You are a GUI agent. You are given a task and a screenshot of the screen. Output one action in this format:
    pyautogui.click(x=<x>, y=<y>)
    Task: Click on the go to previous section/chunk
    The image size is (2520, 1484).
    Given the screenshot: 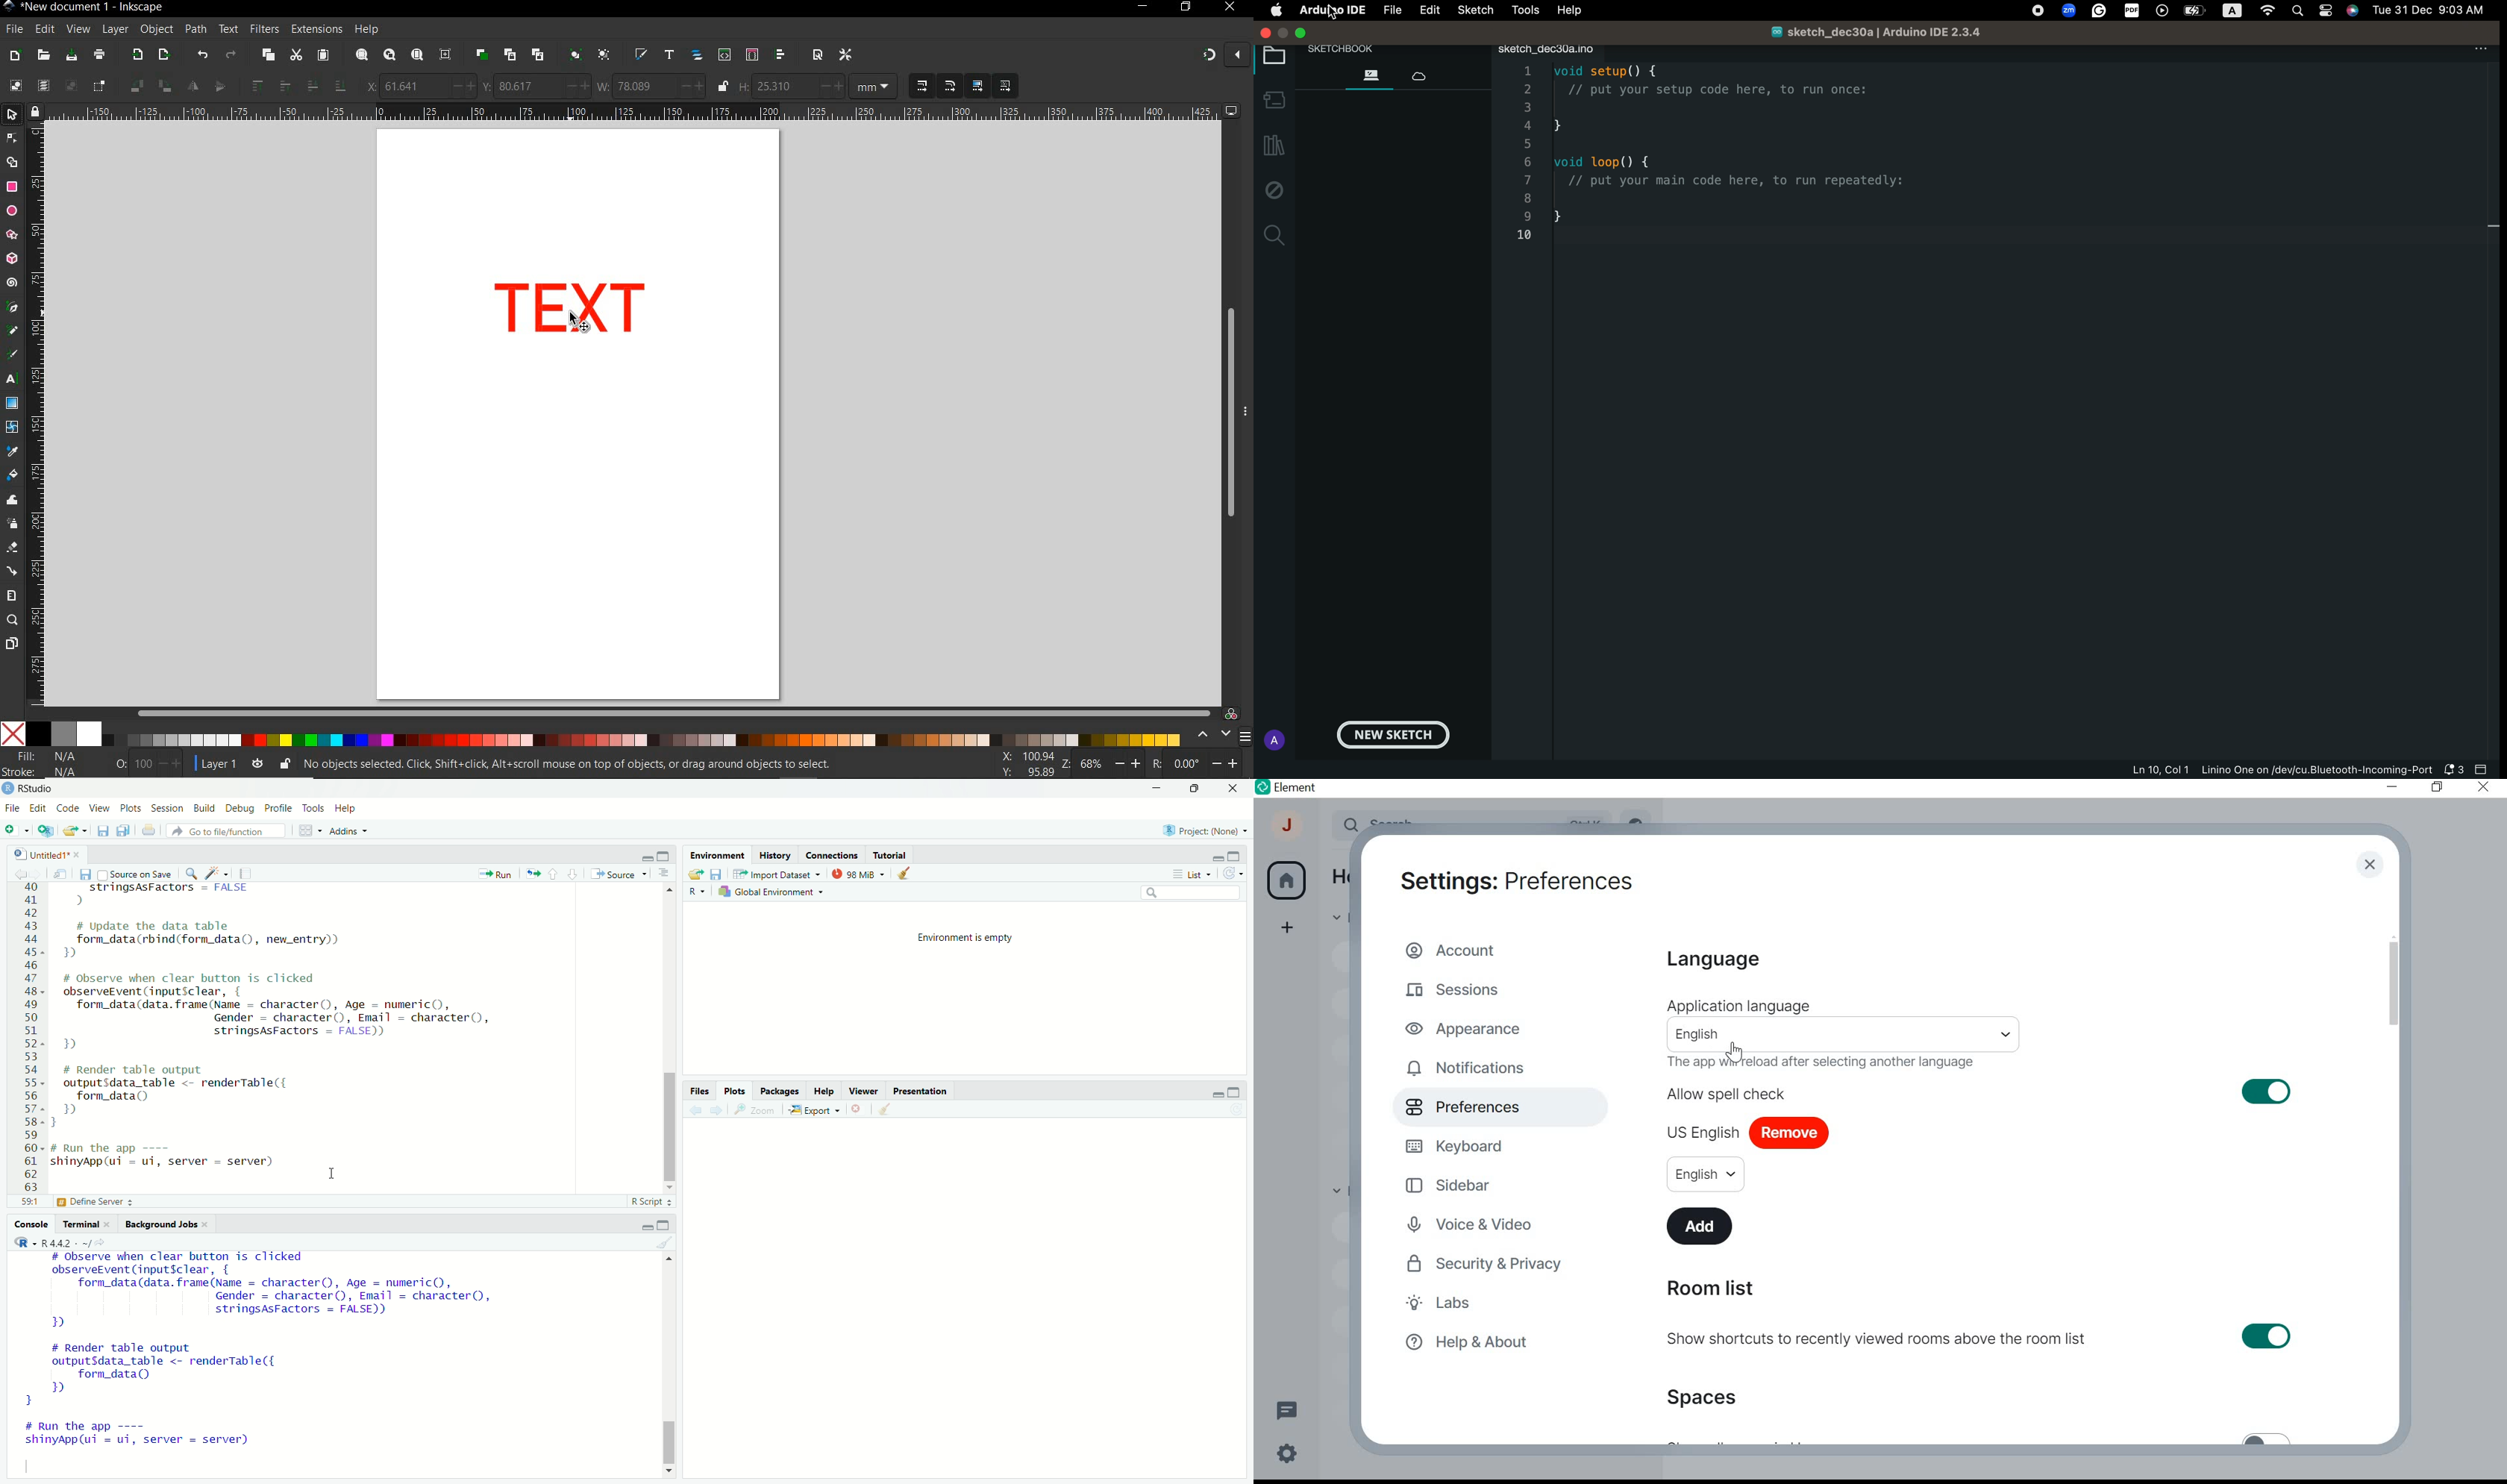 What is the action you would take?
    pyautogui.click(x=554, y=874)
    